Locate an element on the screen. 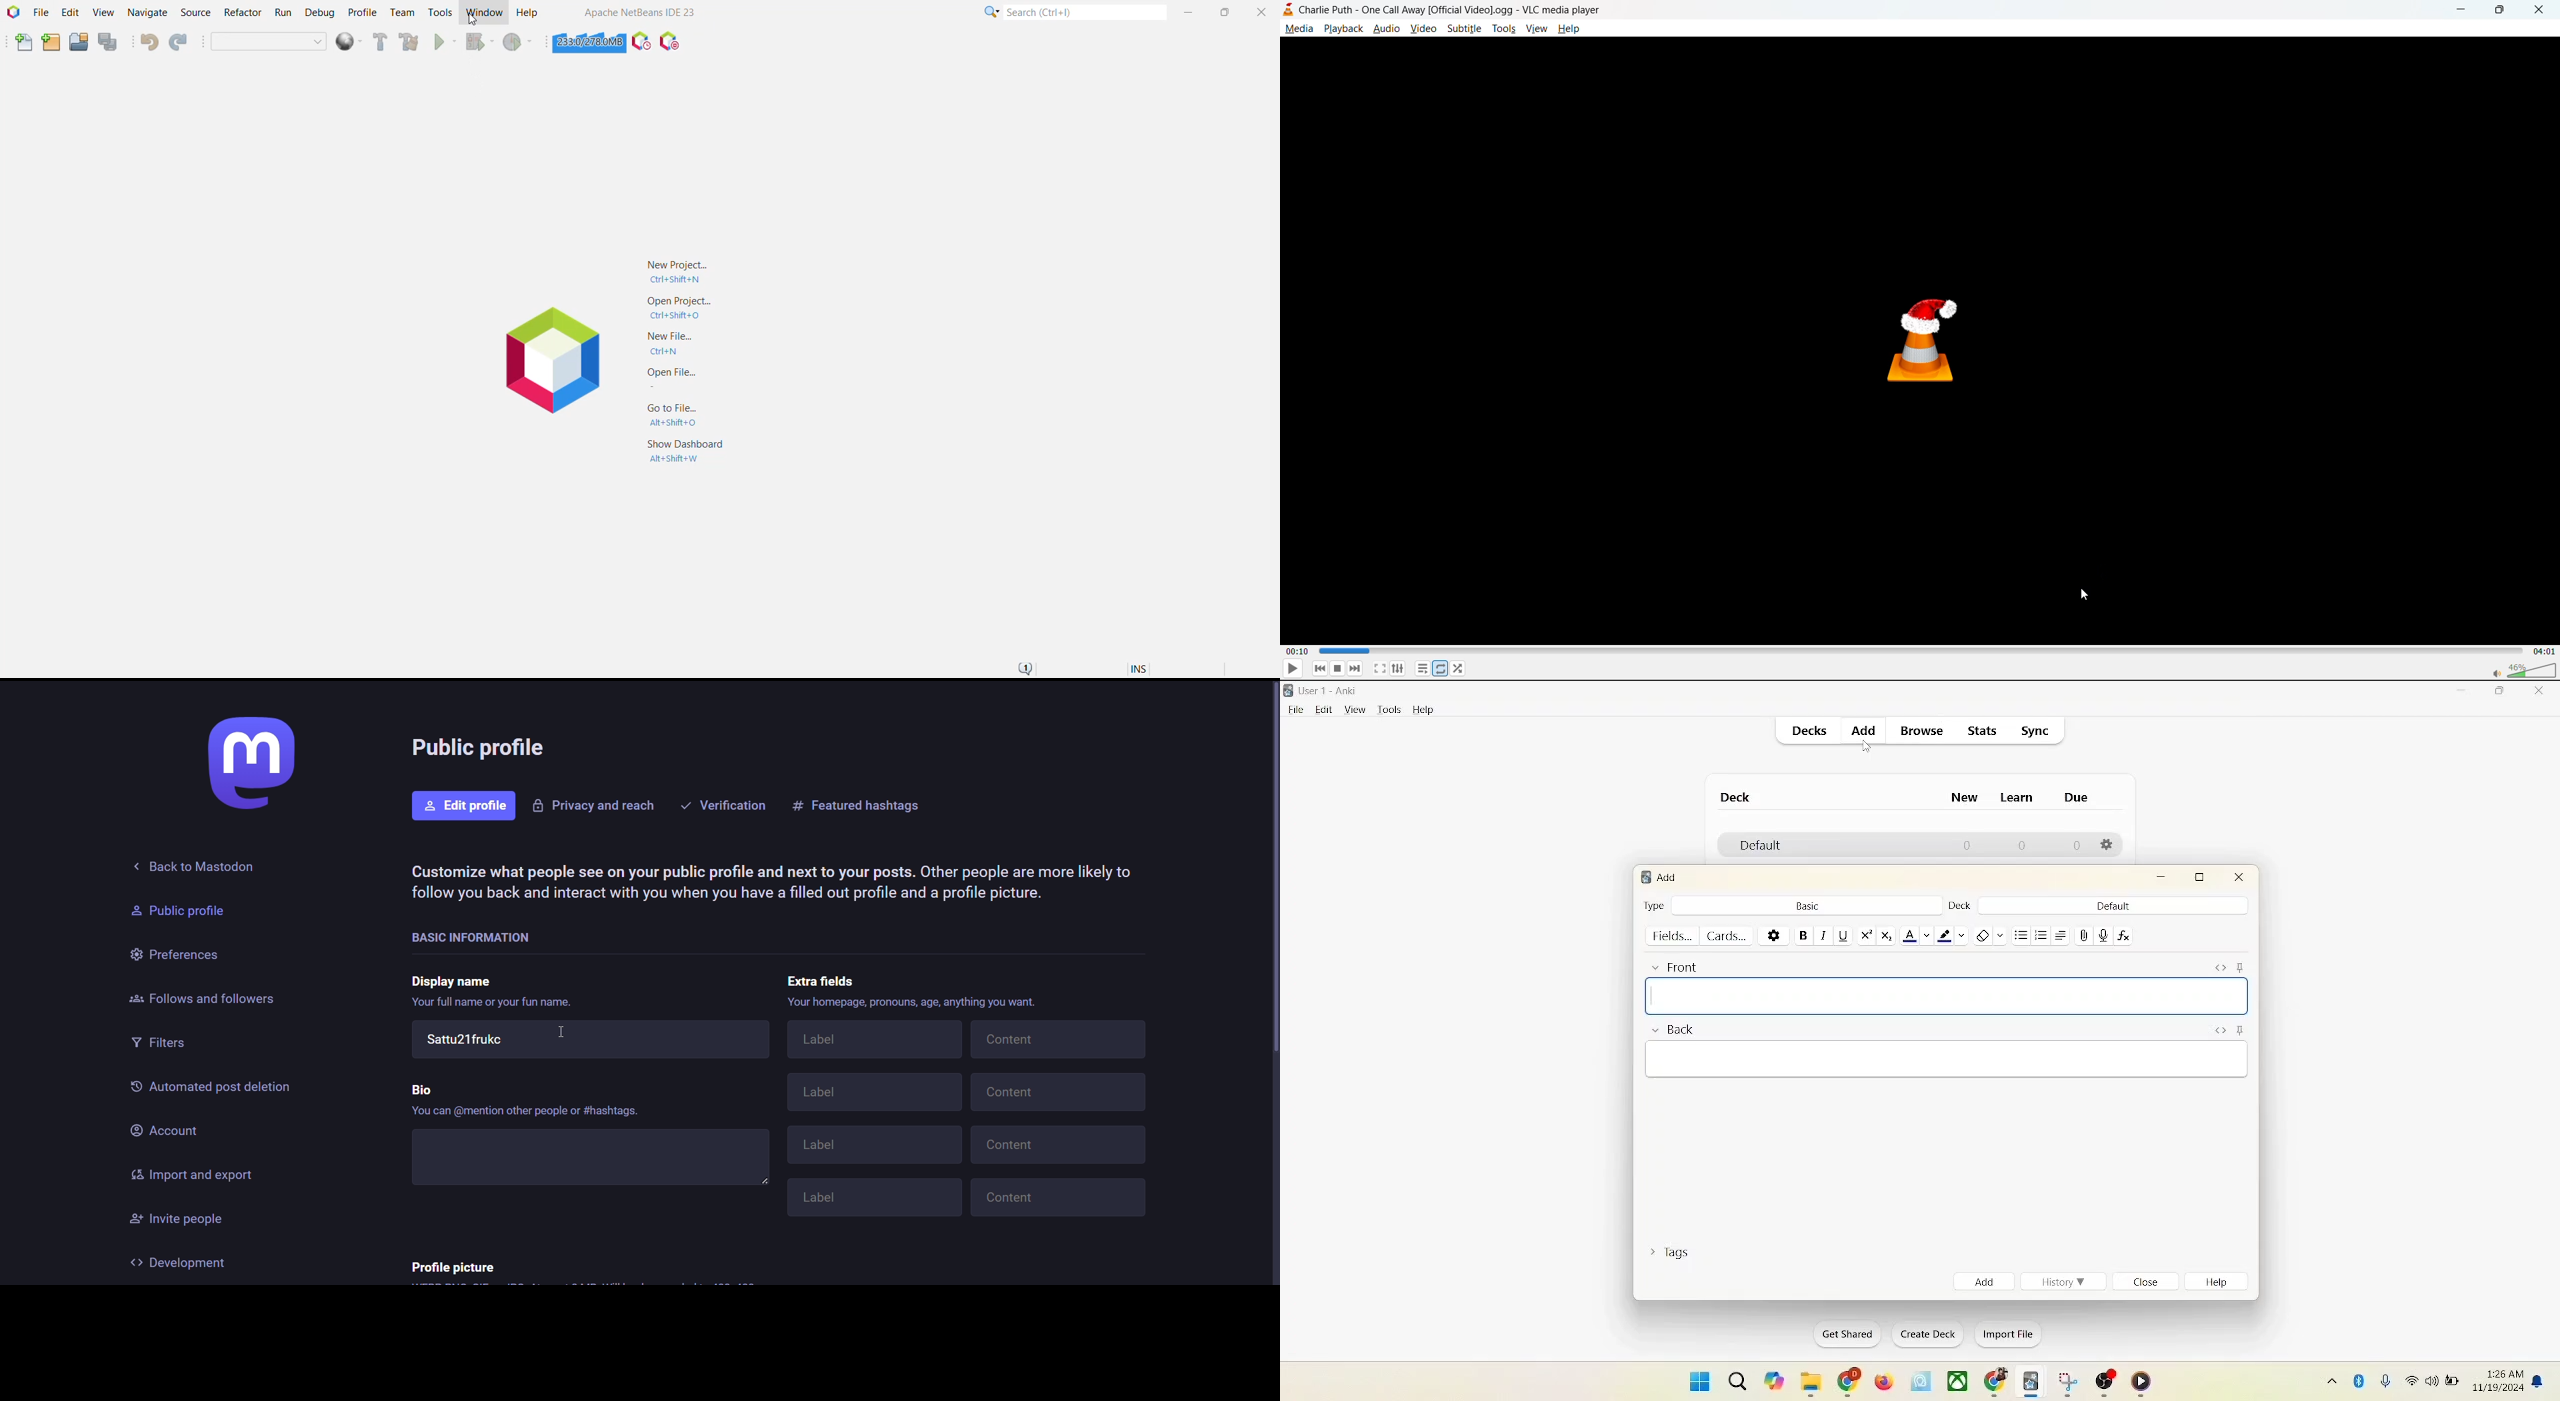  add is located at coordinates (1862, 730).